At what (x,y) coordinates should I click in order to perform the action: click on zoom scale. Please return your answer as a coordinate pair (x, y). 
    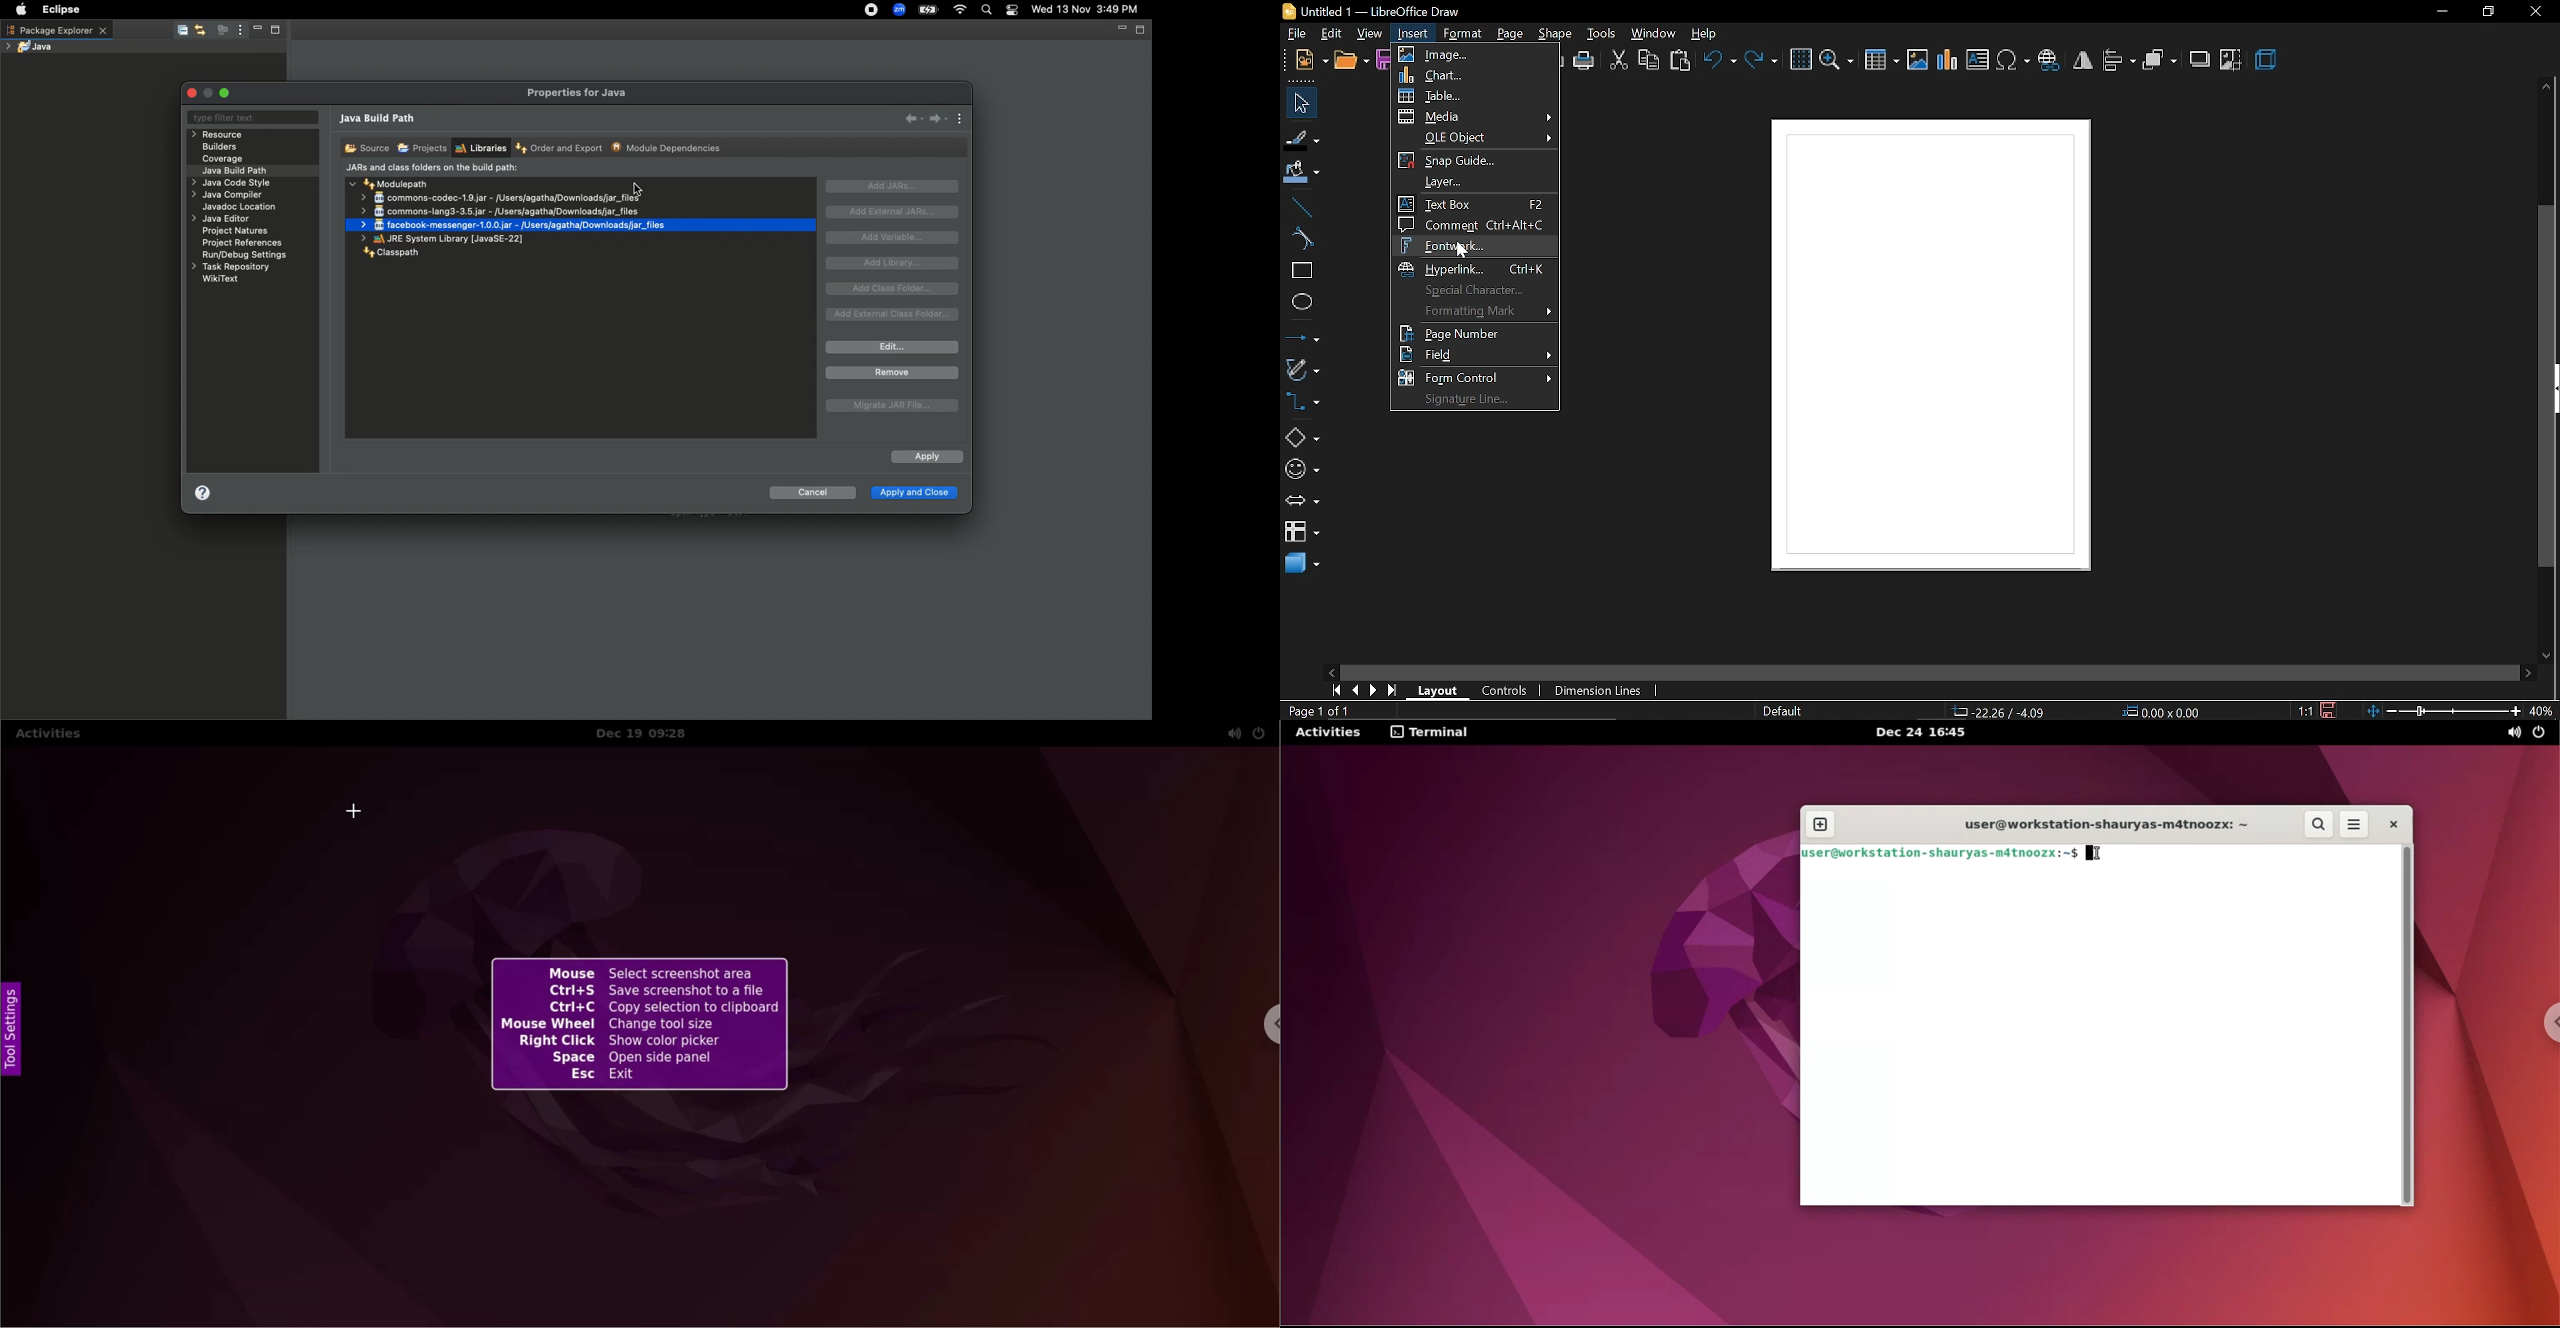
    Looking at the image, I should click on (2443, 711).